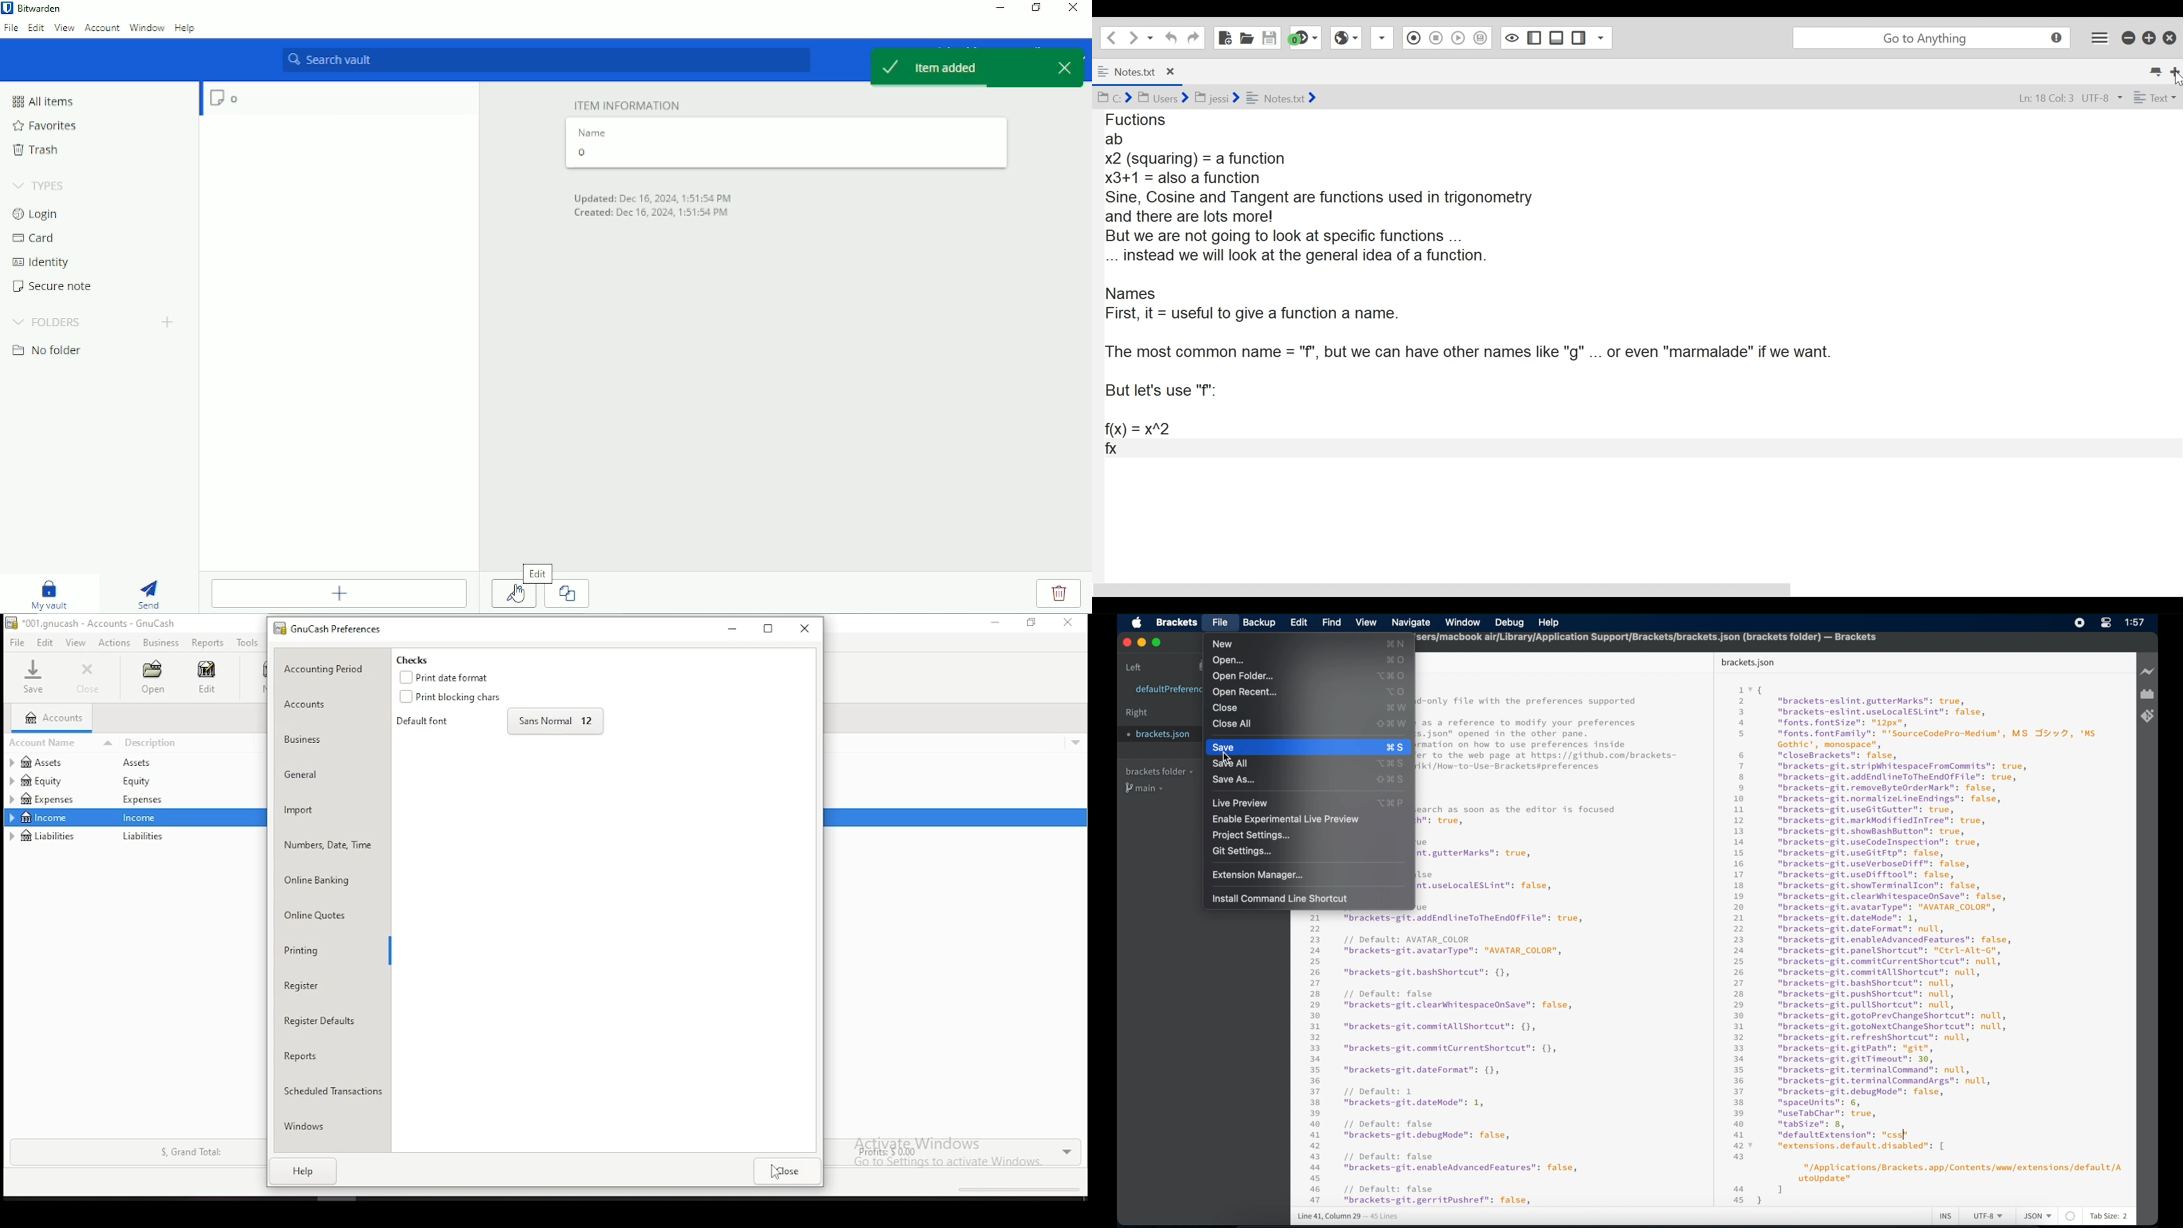 The height and width of the screenshot is (1232, 2184). Describe the element at coordinates (35, 149) in the screenshot. I see `Trash` at that location.